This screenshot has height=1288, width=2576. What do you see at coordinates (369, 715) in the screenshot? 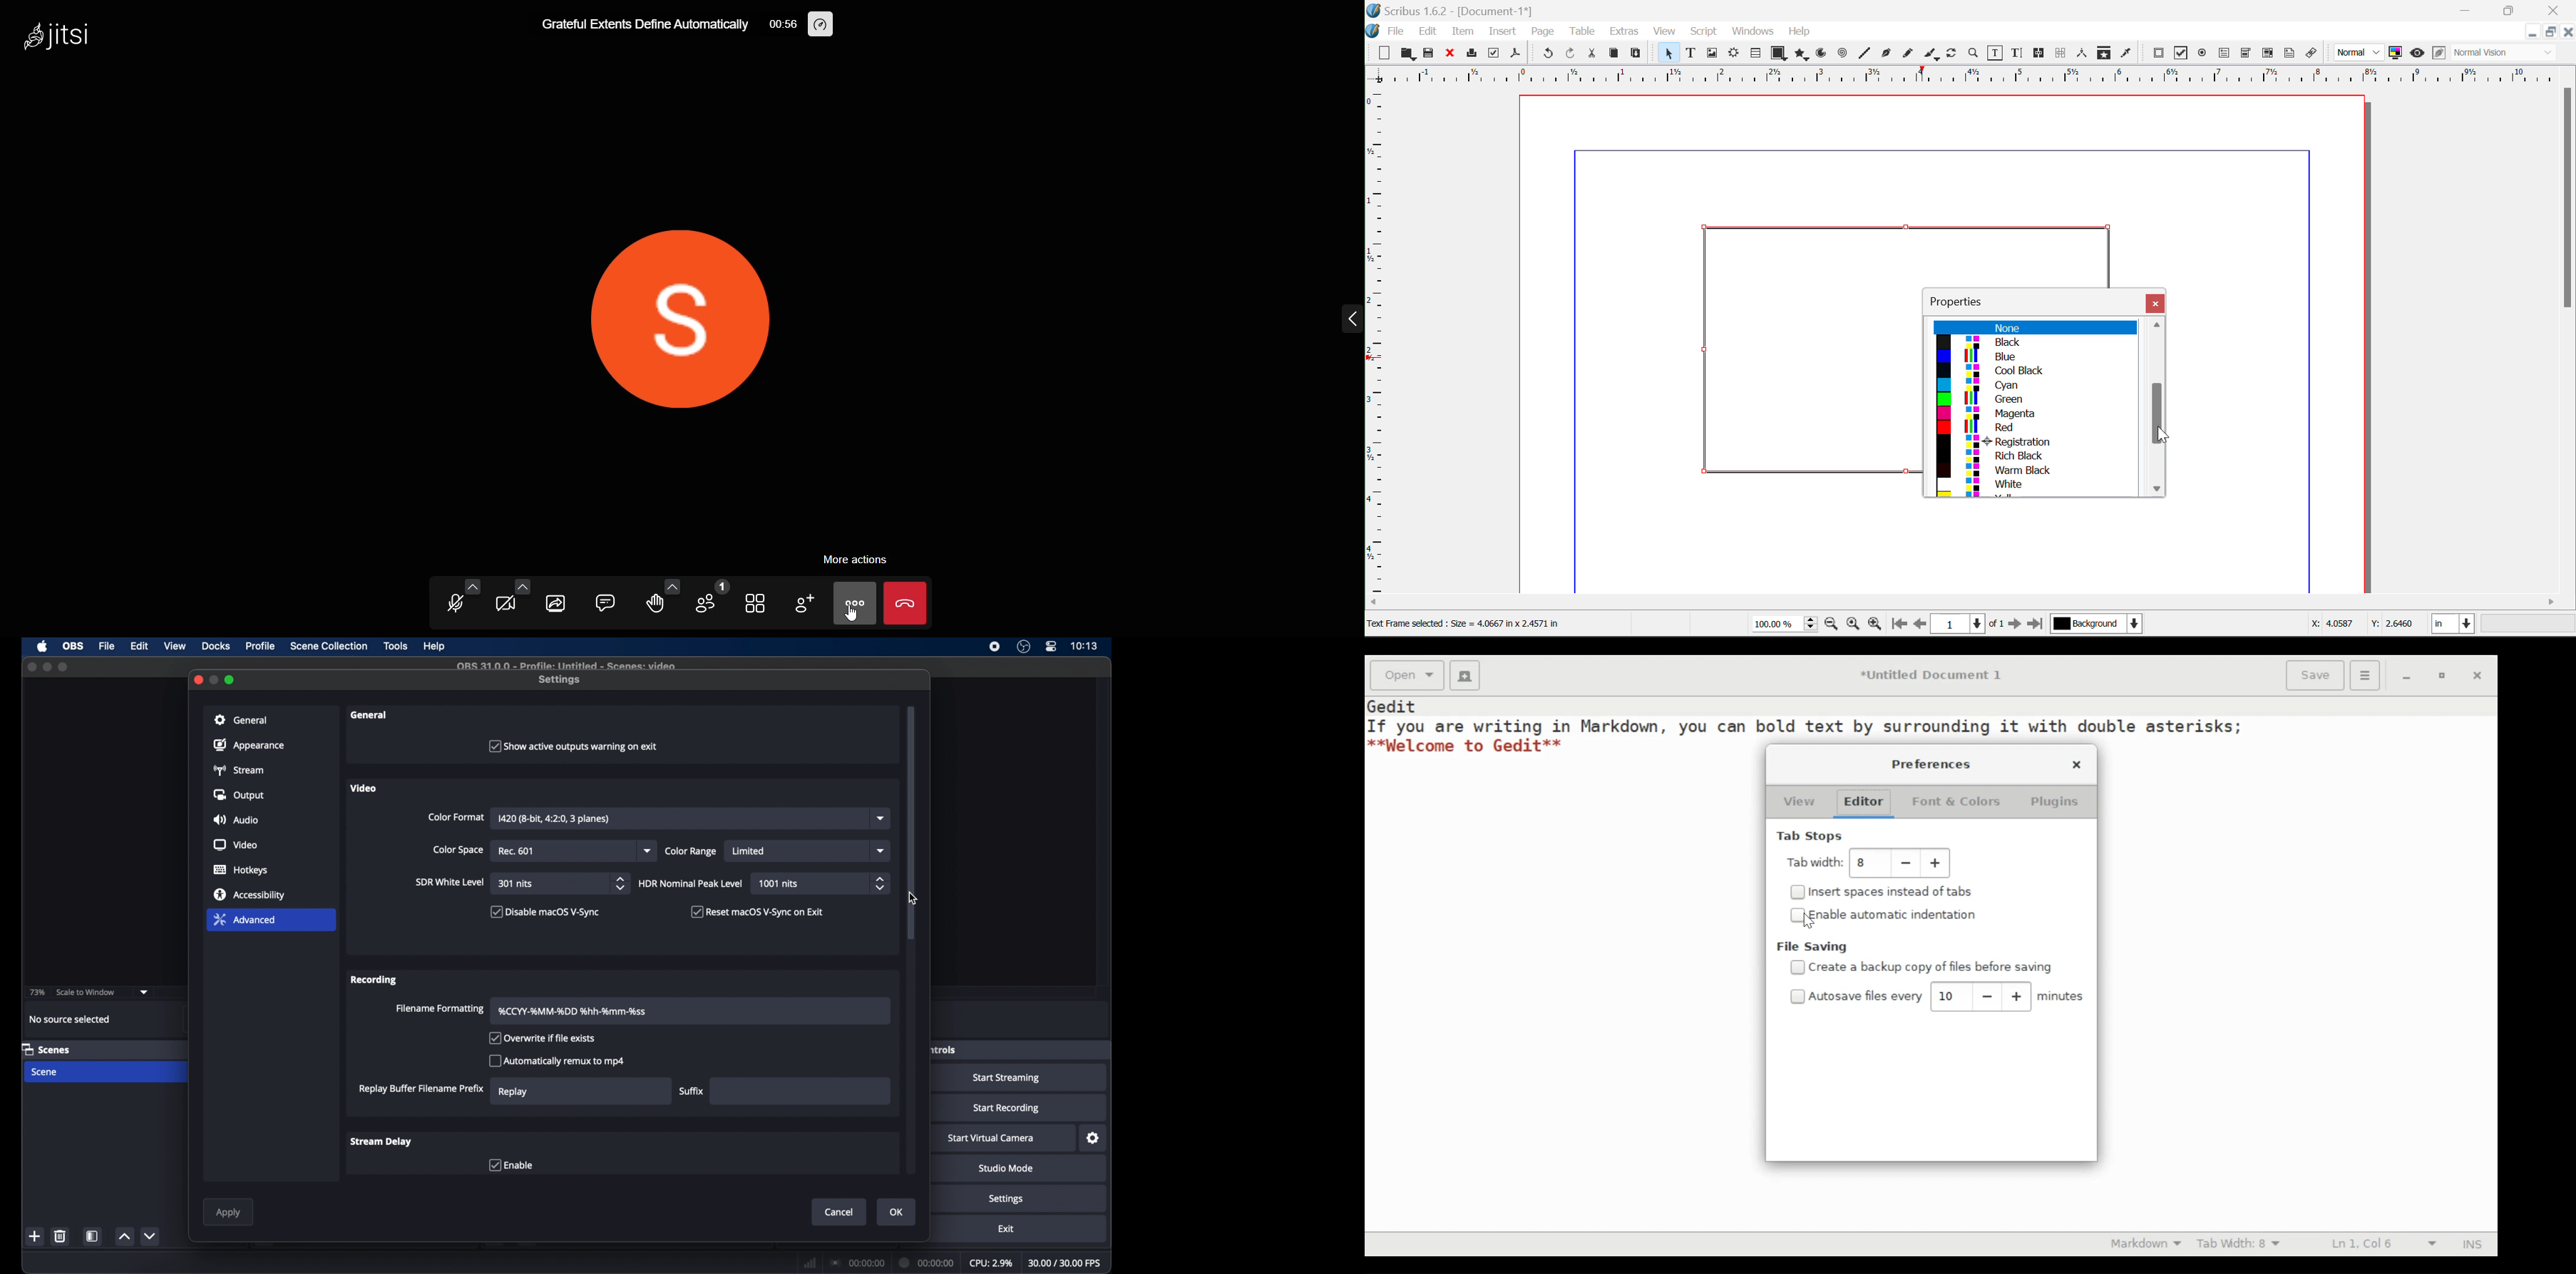
I see `general` at bounding box center [369, 715].